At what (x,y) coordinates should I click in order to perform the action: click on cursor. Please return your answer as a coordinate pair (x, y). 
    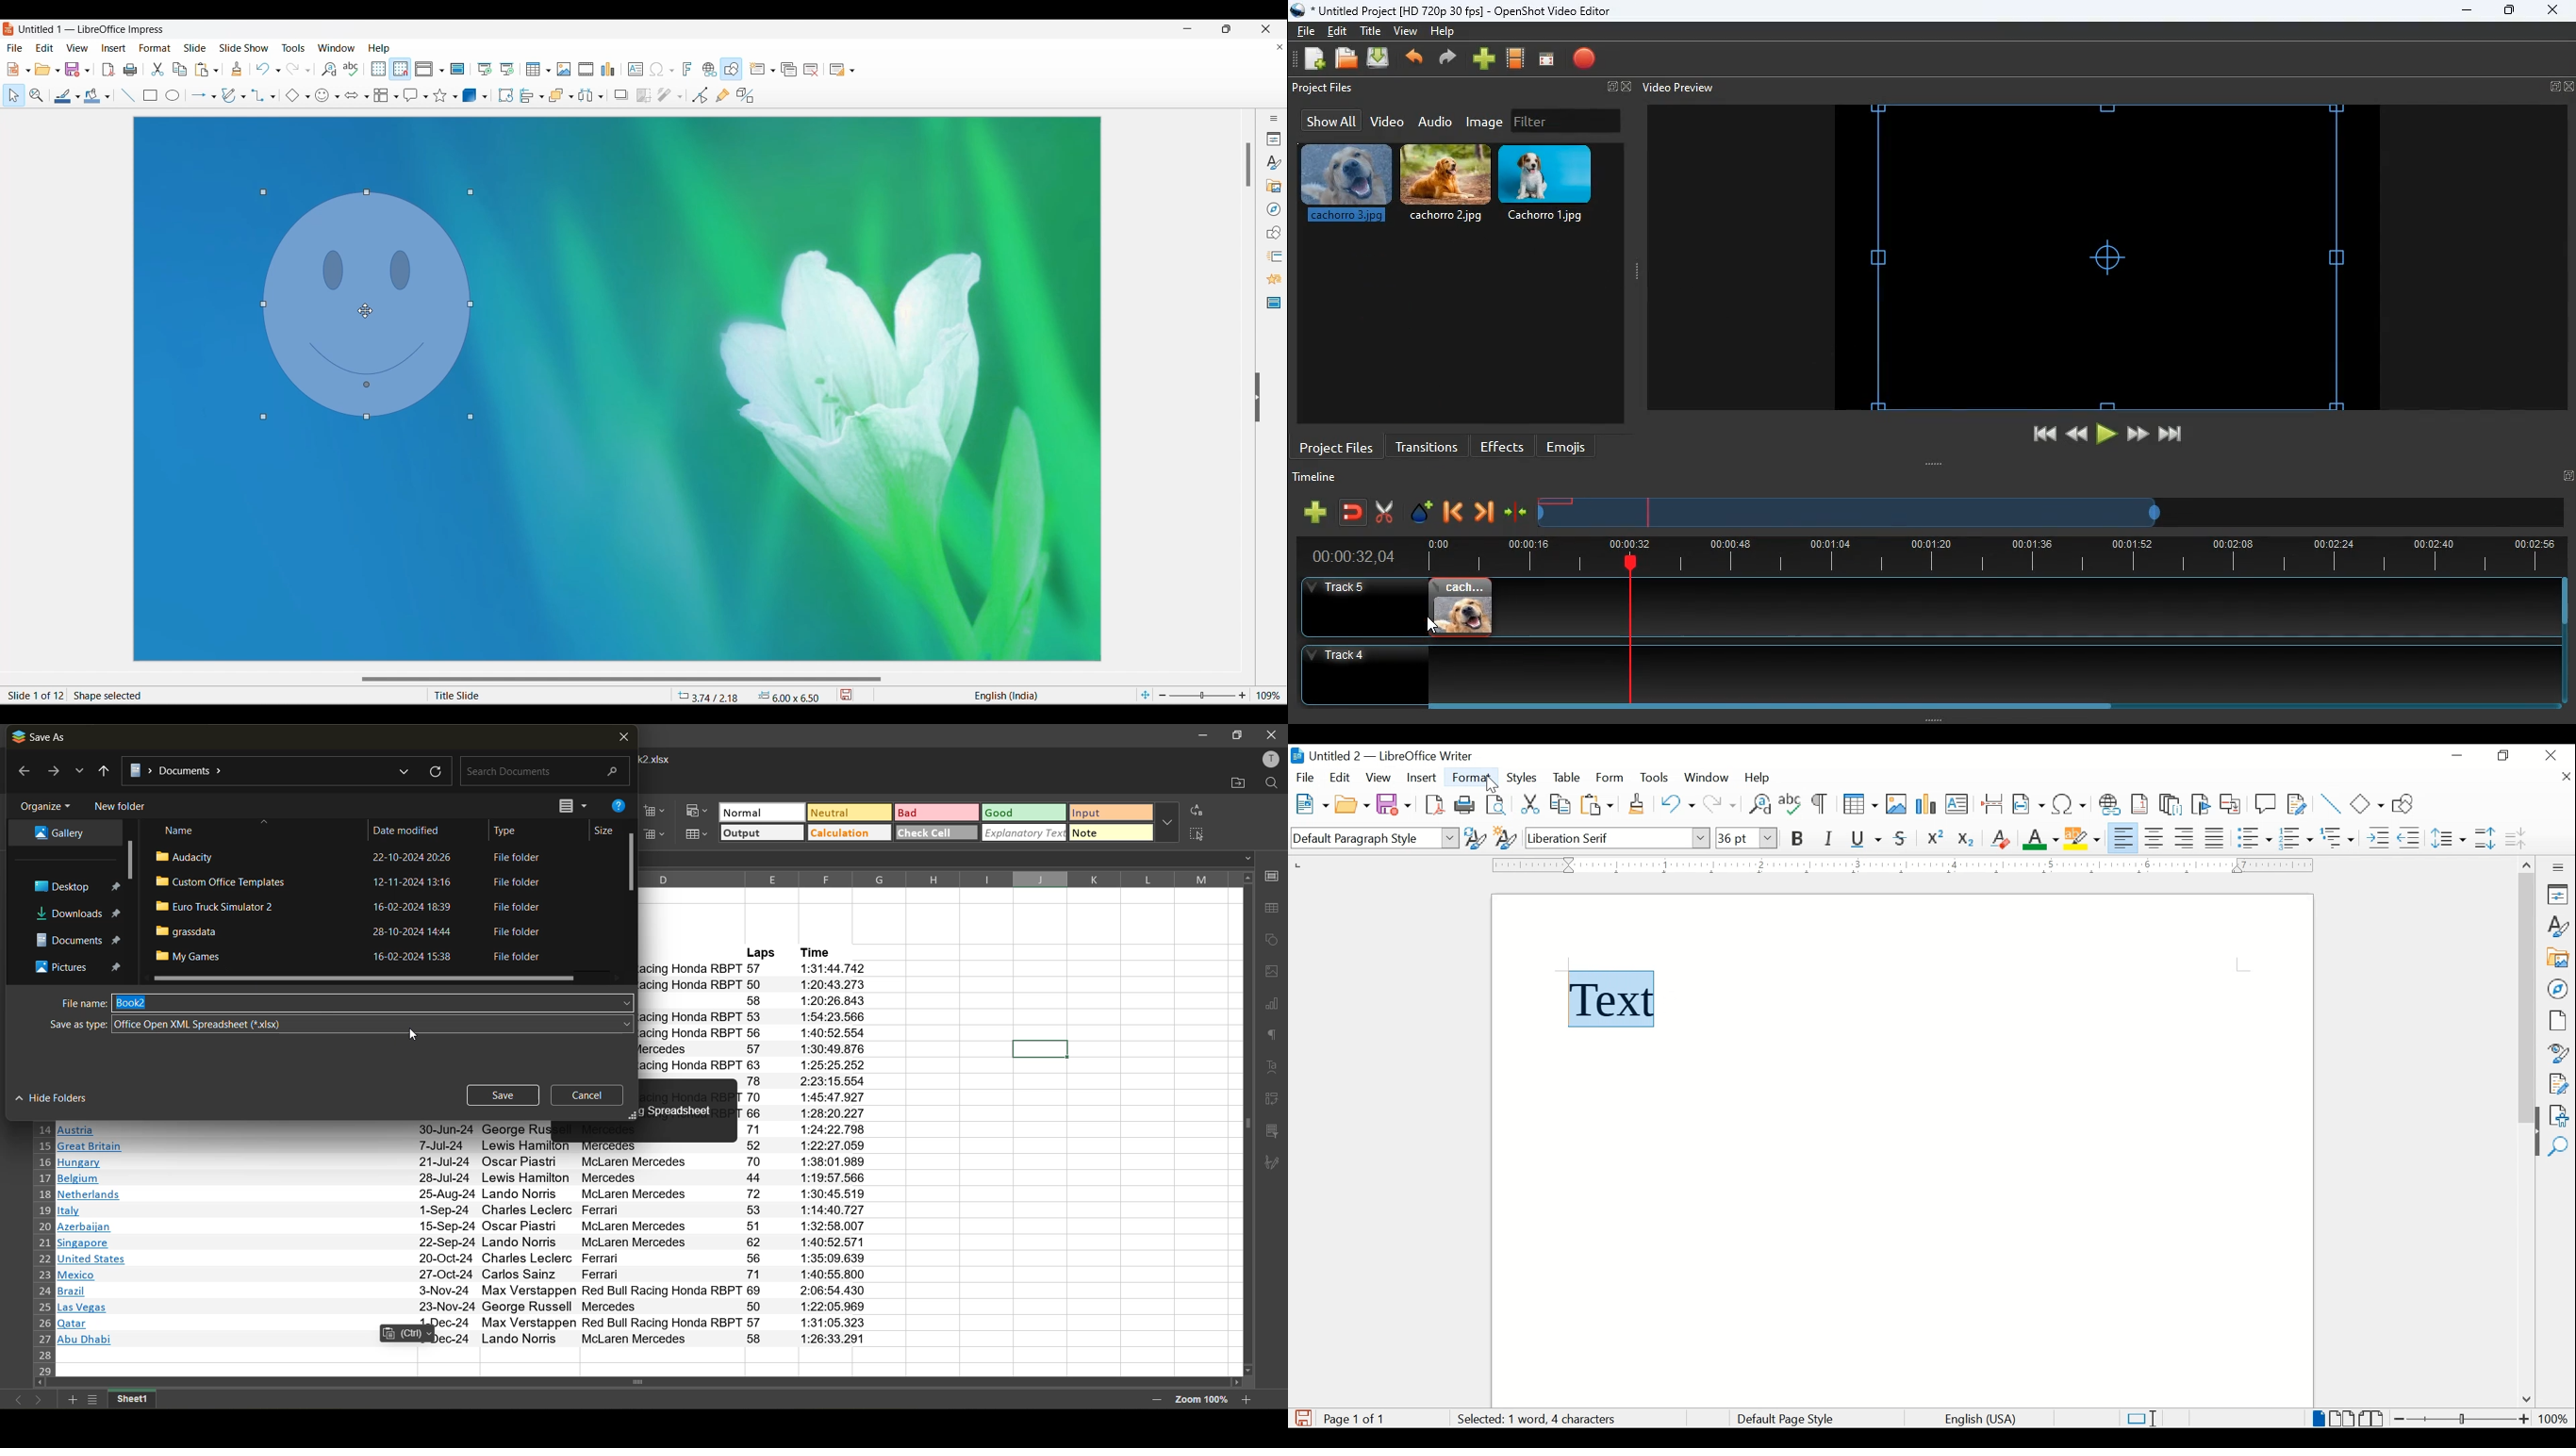
    Looking at the image, I should click on (1487, 785).